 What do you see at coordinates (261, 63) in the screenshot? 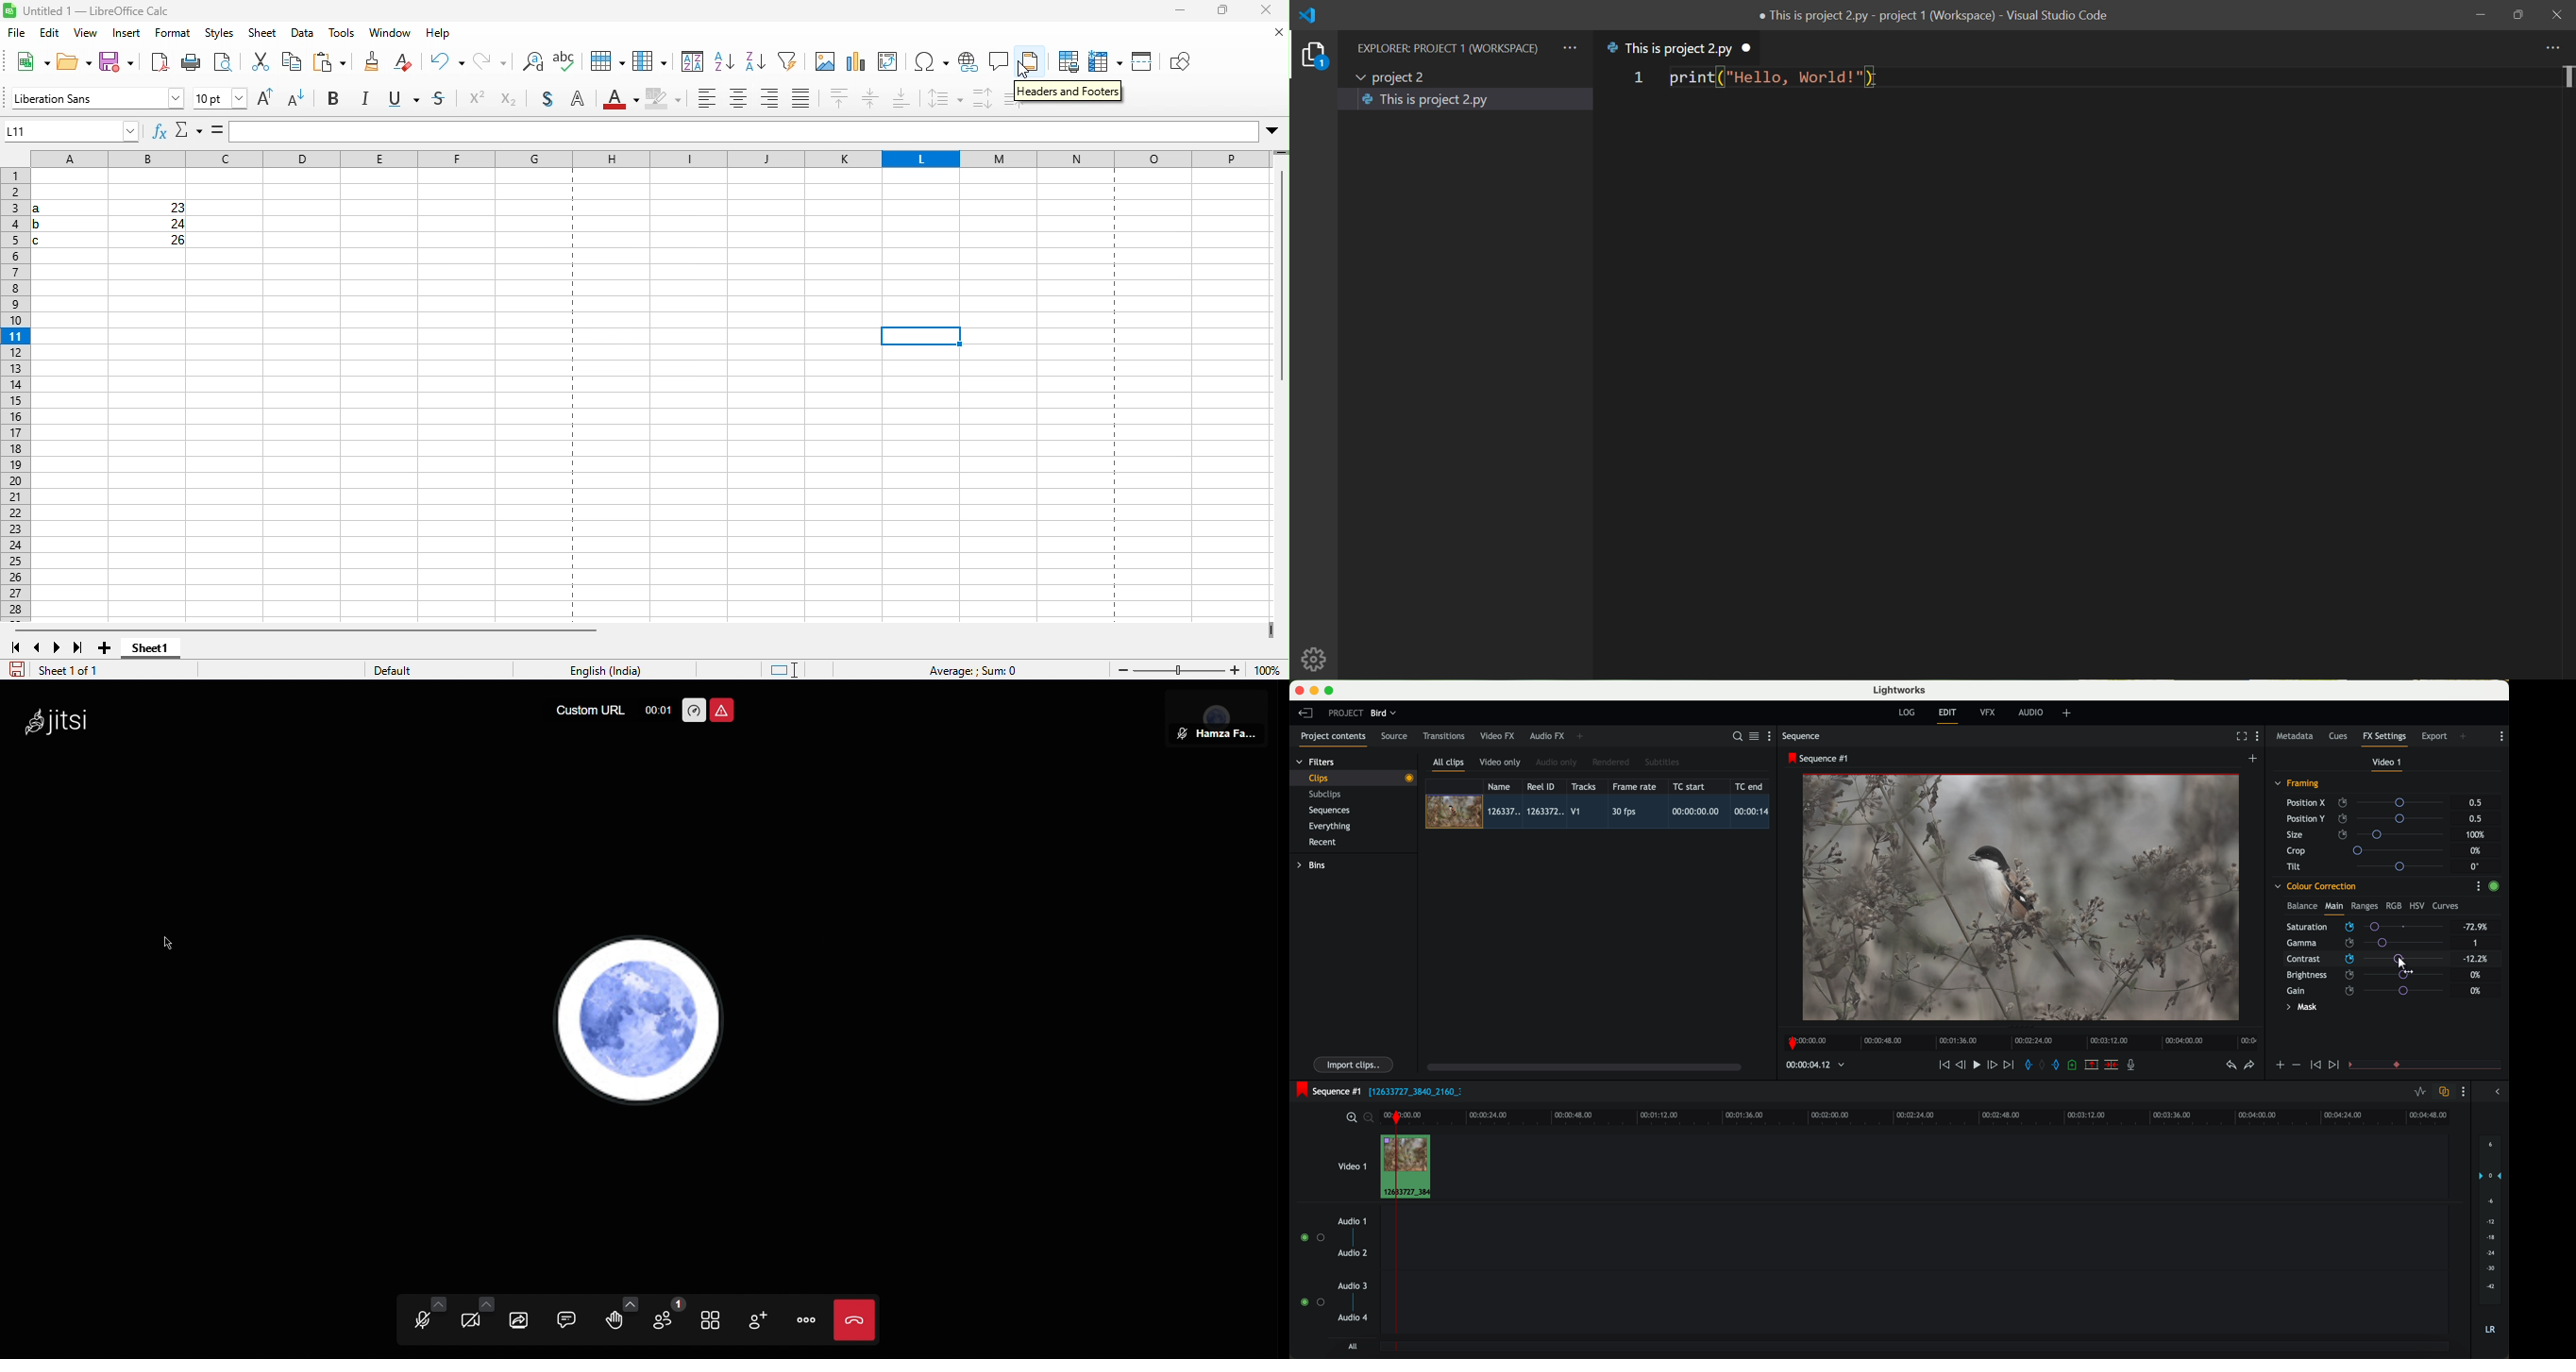
I see `copy` at bounding box center [261, 63].